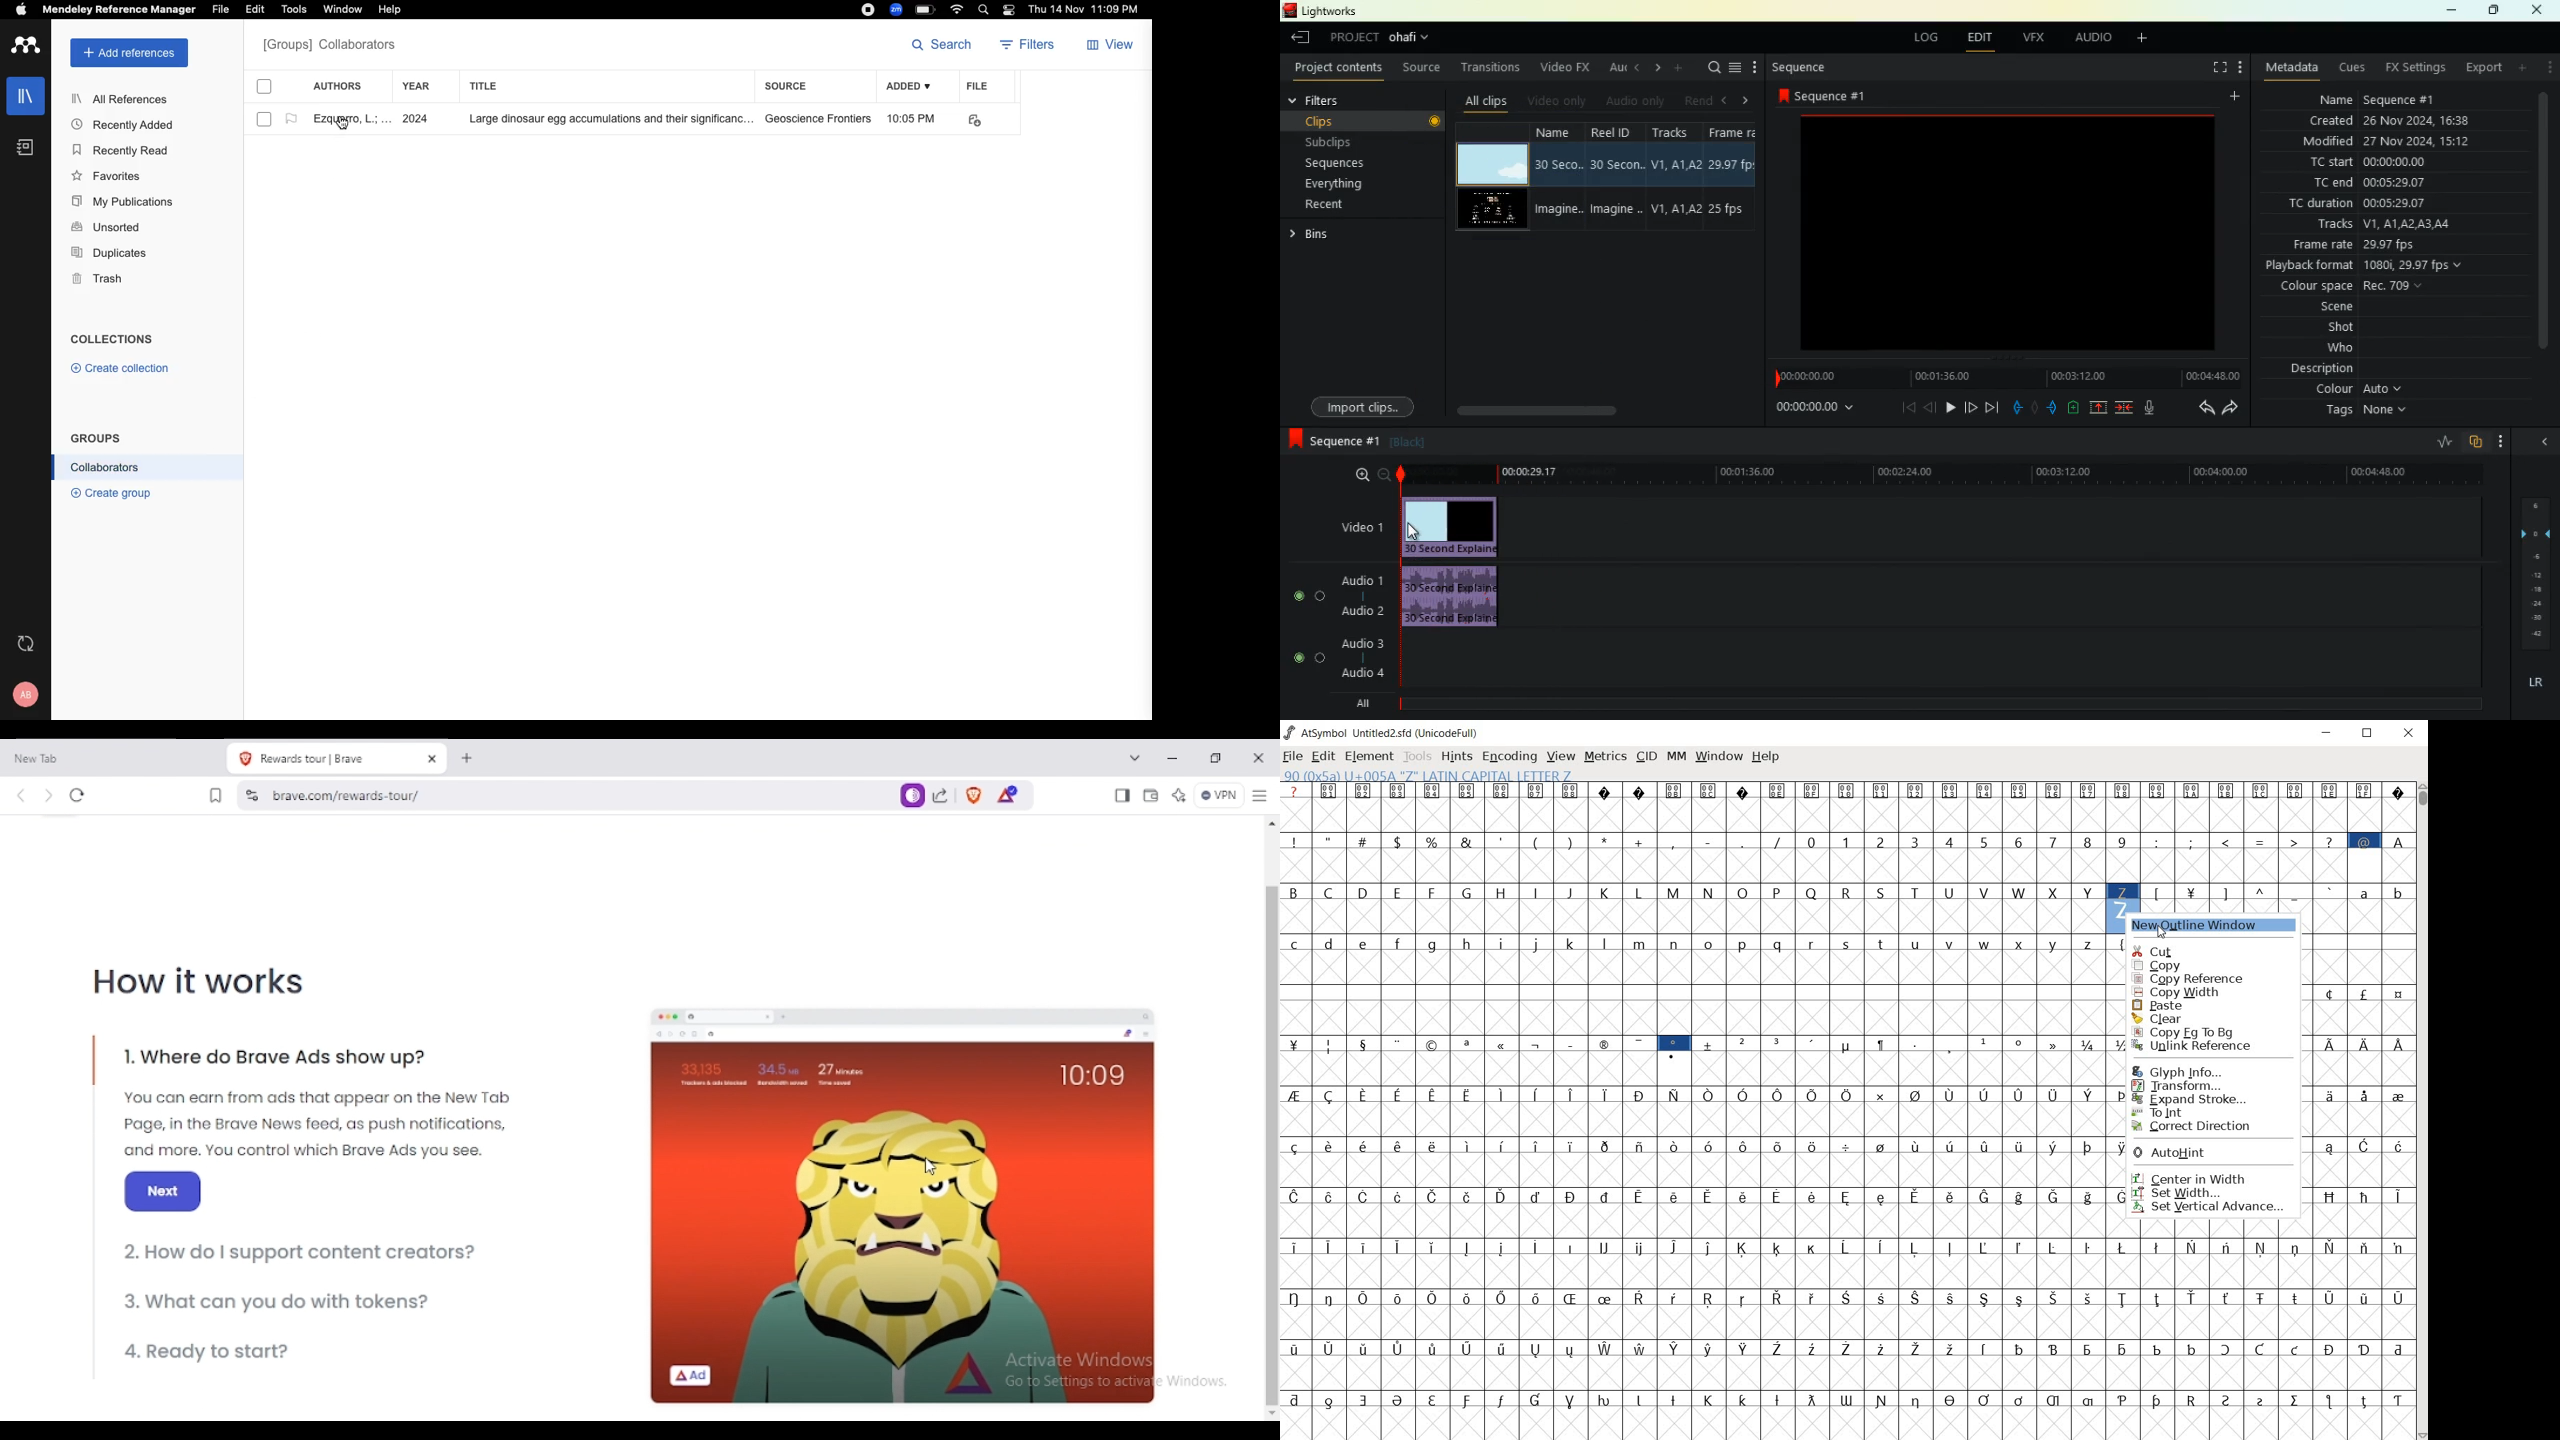 The image size is (2576, 1456). I want to click on center in width, so click(2196, 1178).